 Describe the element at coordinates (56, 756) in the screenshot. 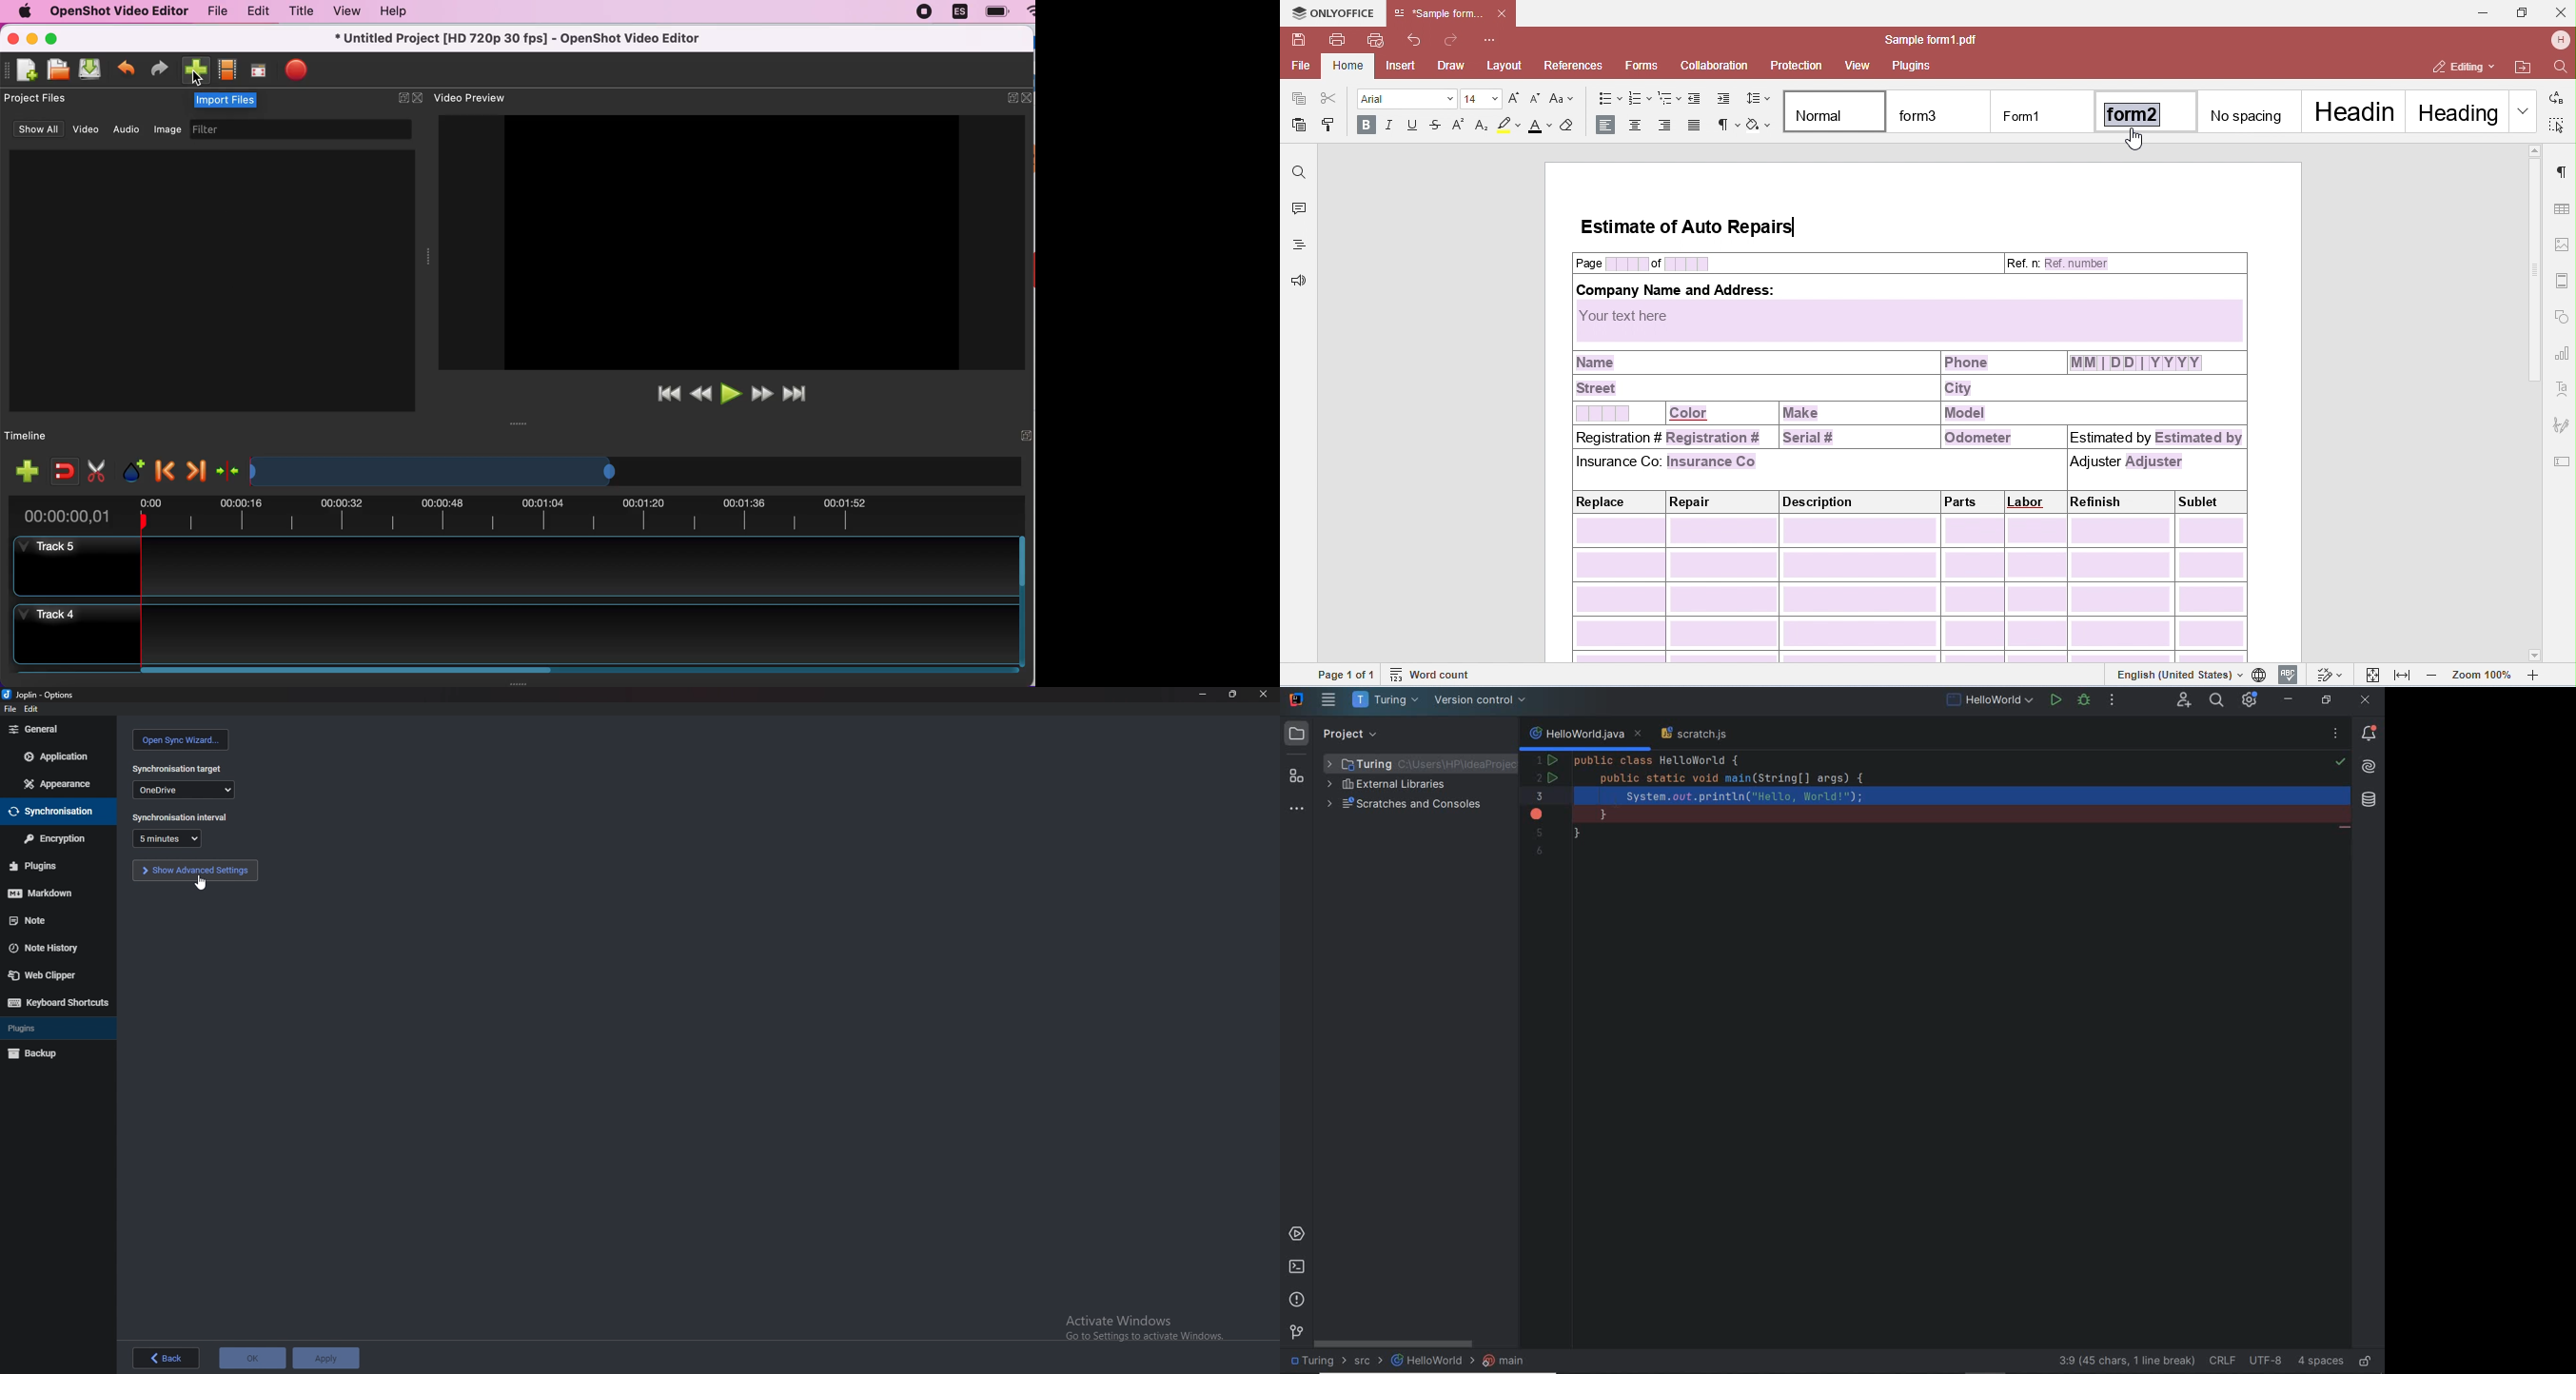

I see `application` at that location.